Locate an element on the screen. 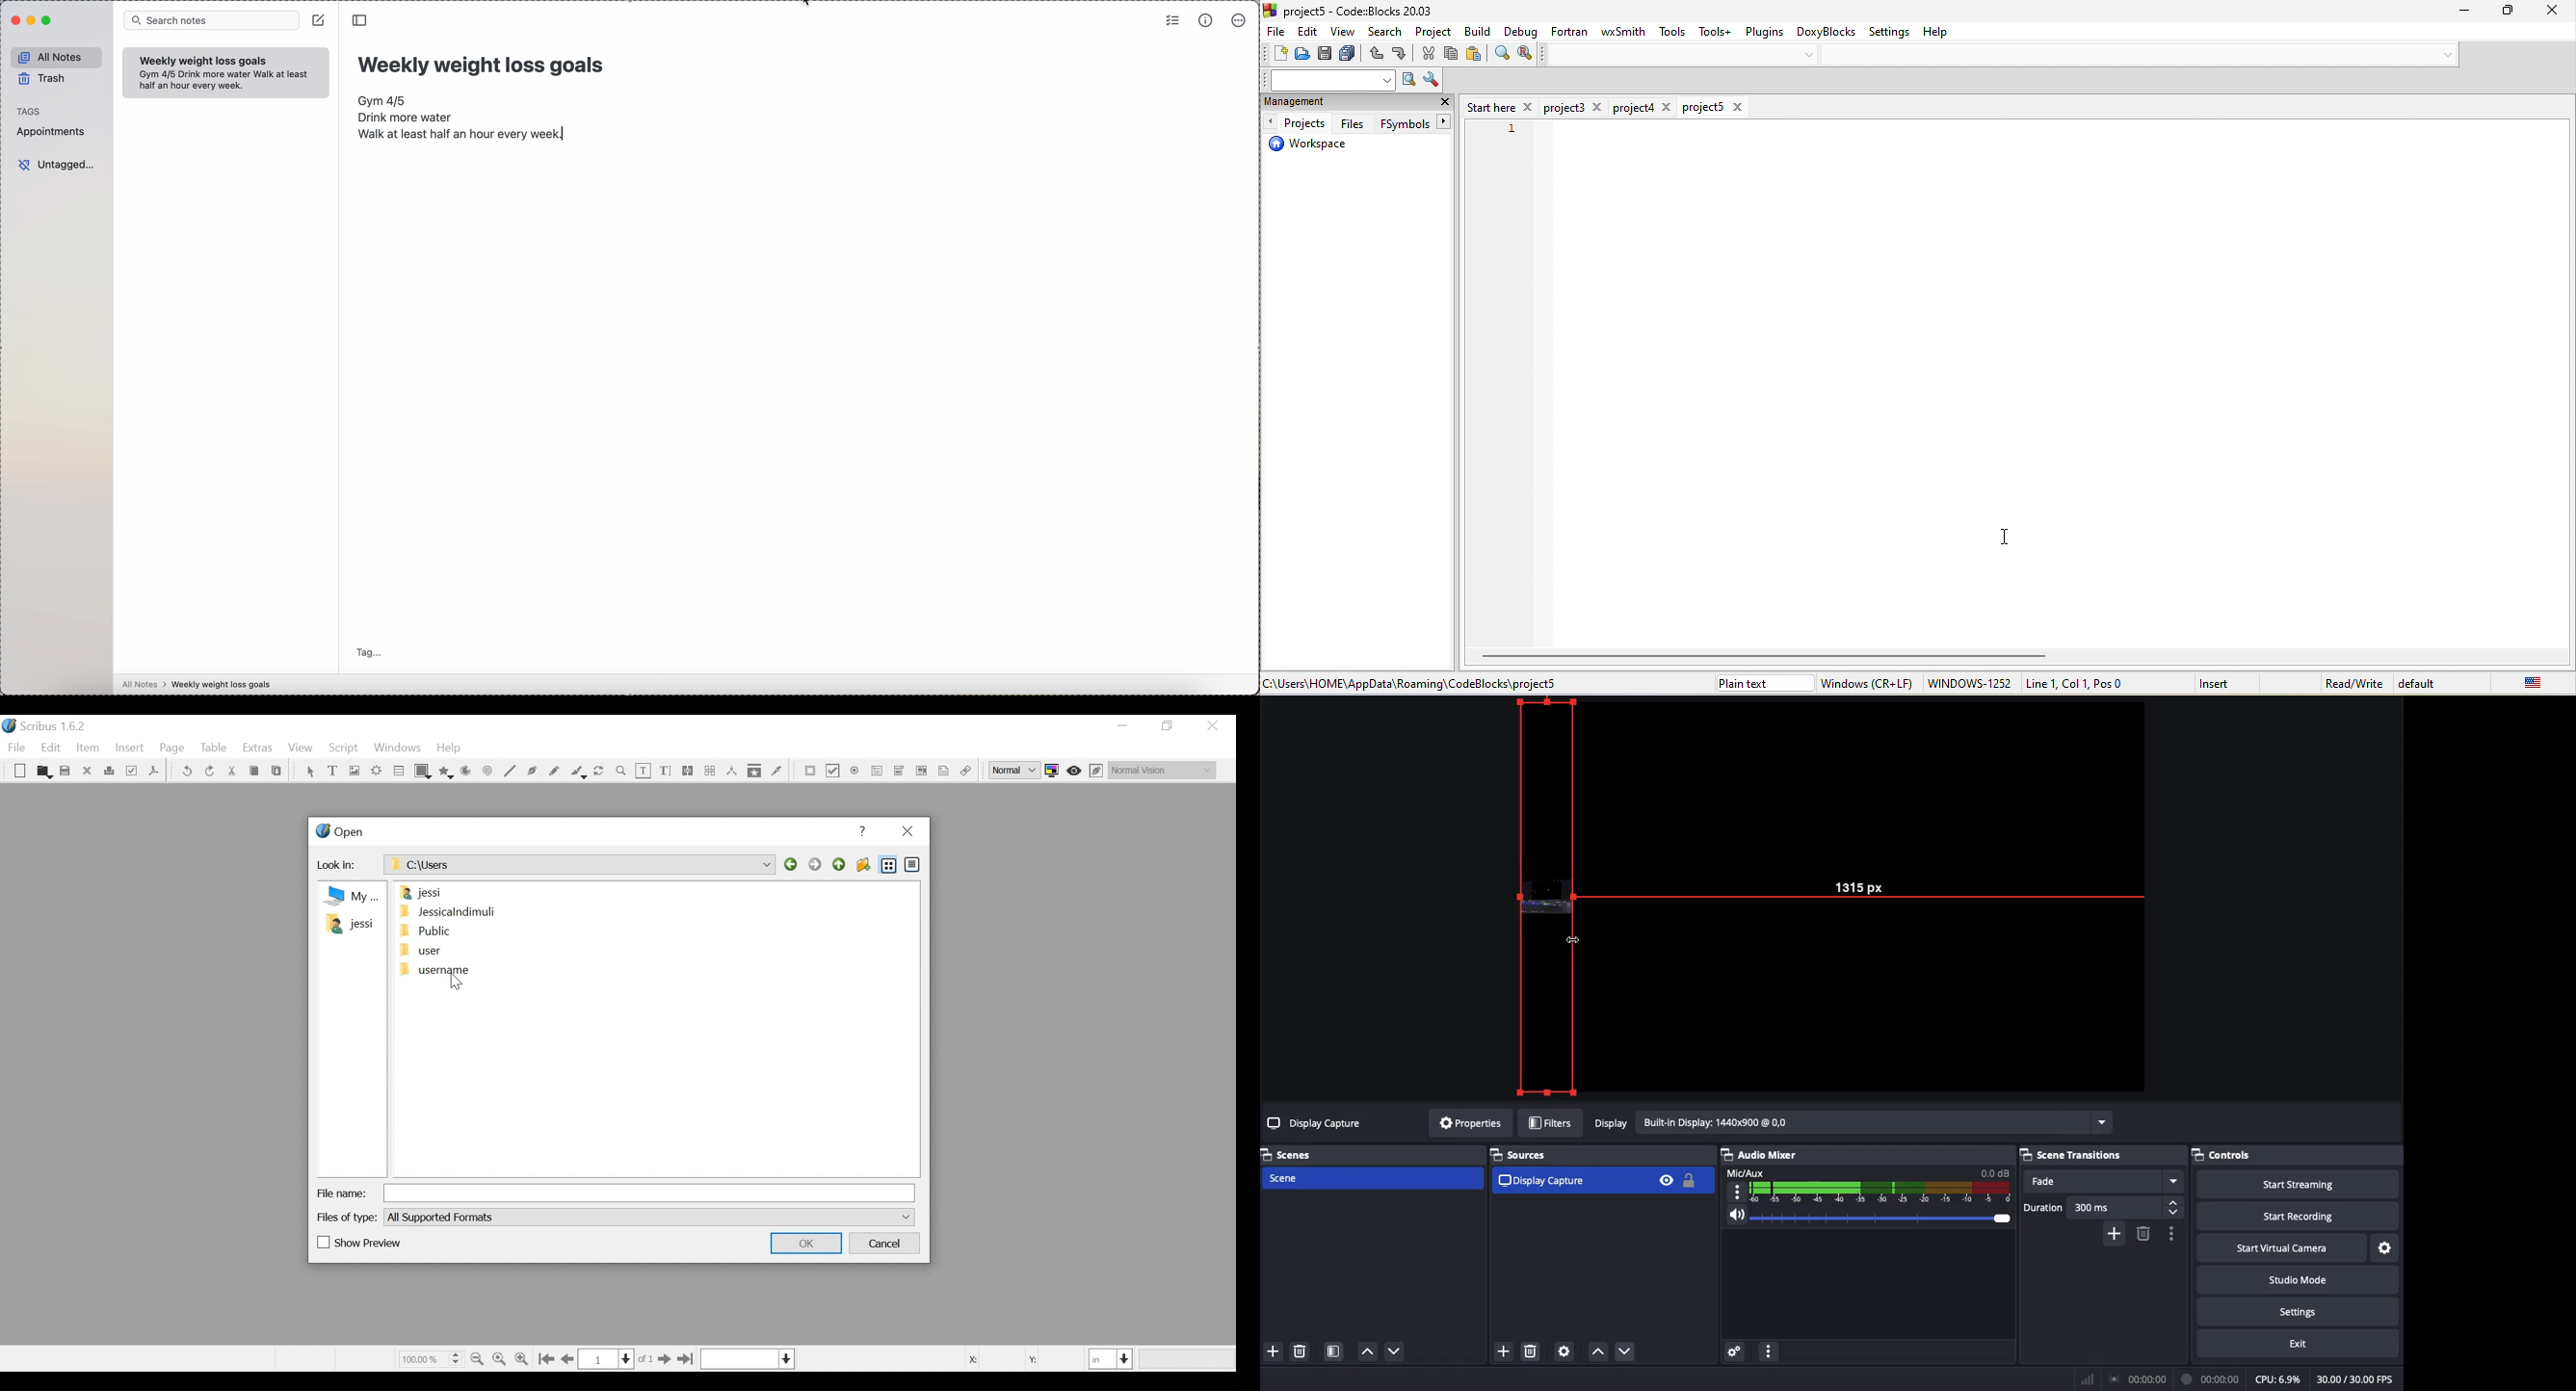 This screenshot has height=1400, width=2576. Open is located at coordinates (339, 833).